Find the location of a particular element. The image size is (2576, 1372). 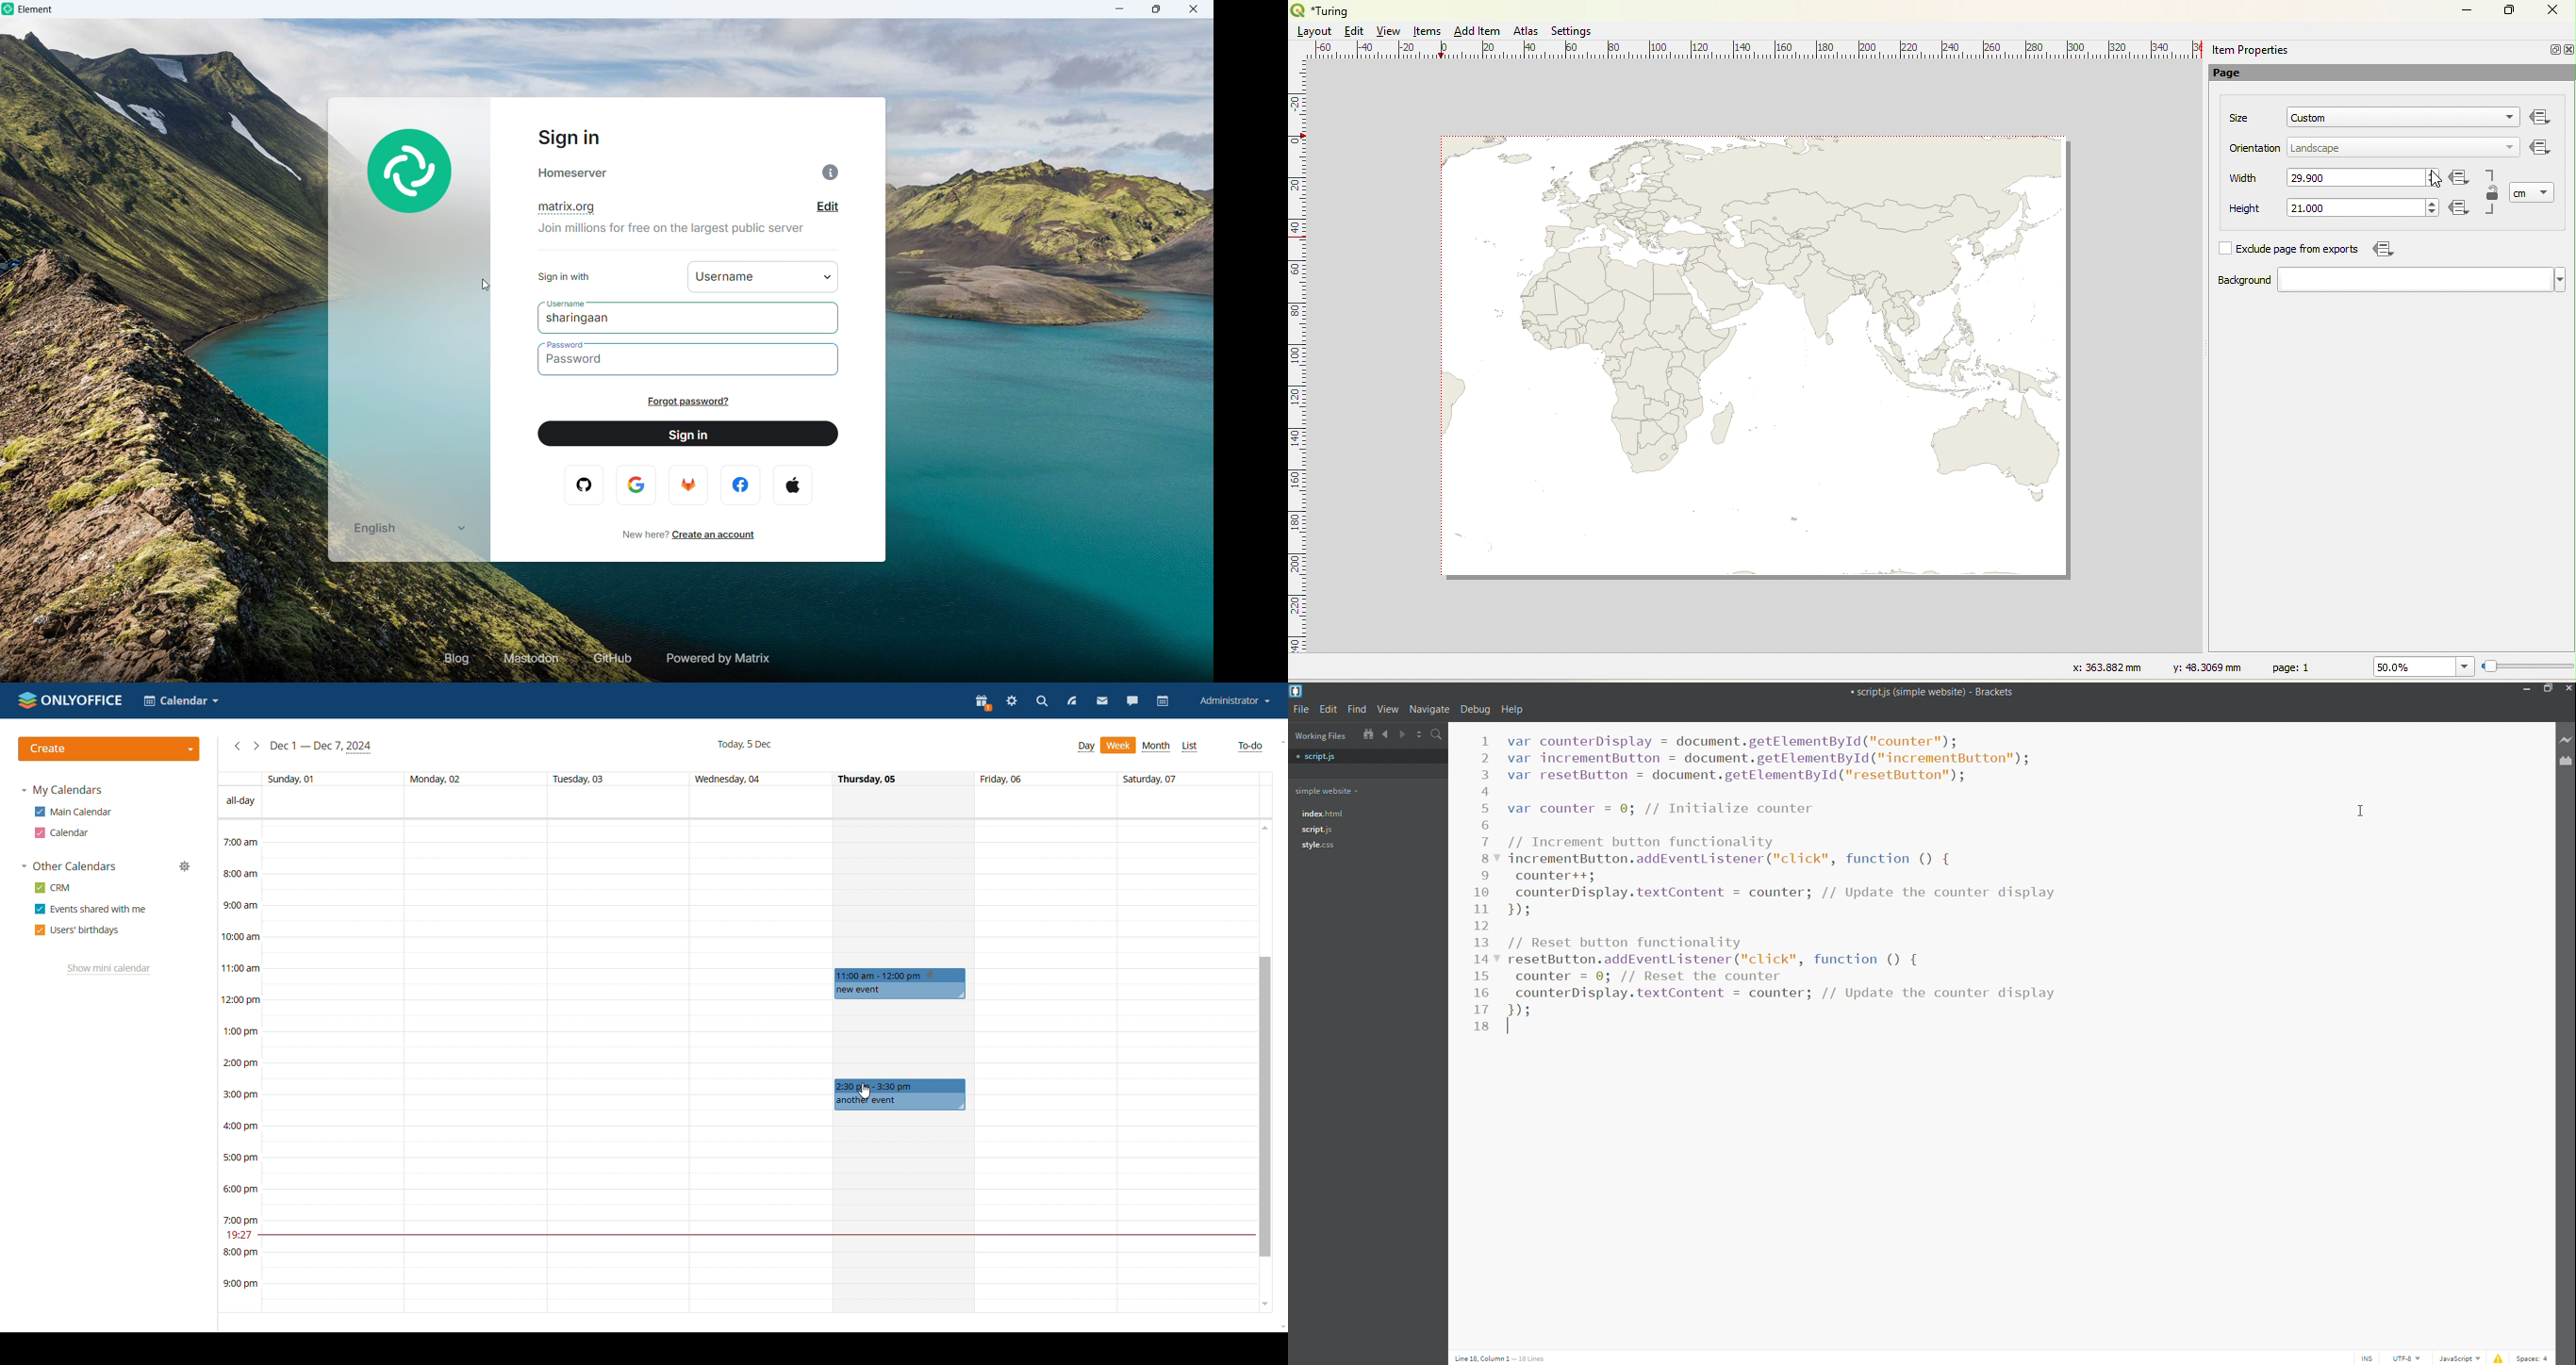

element Logo  is located at coordinates (411, 173).